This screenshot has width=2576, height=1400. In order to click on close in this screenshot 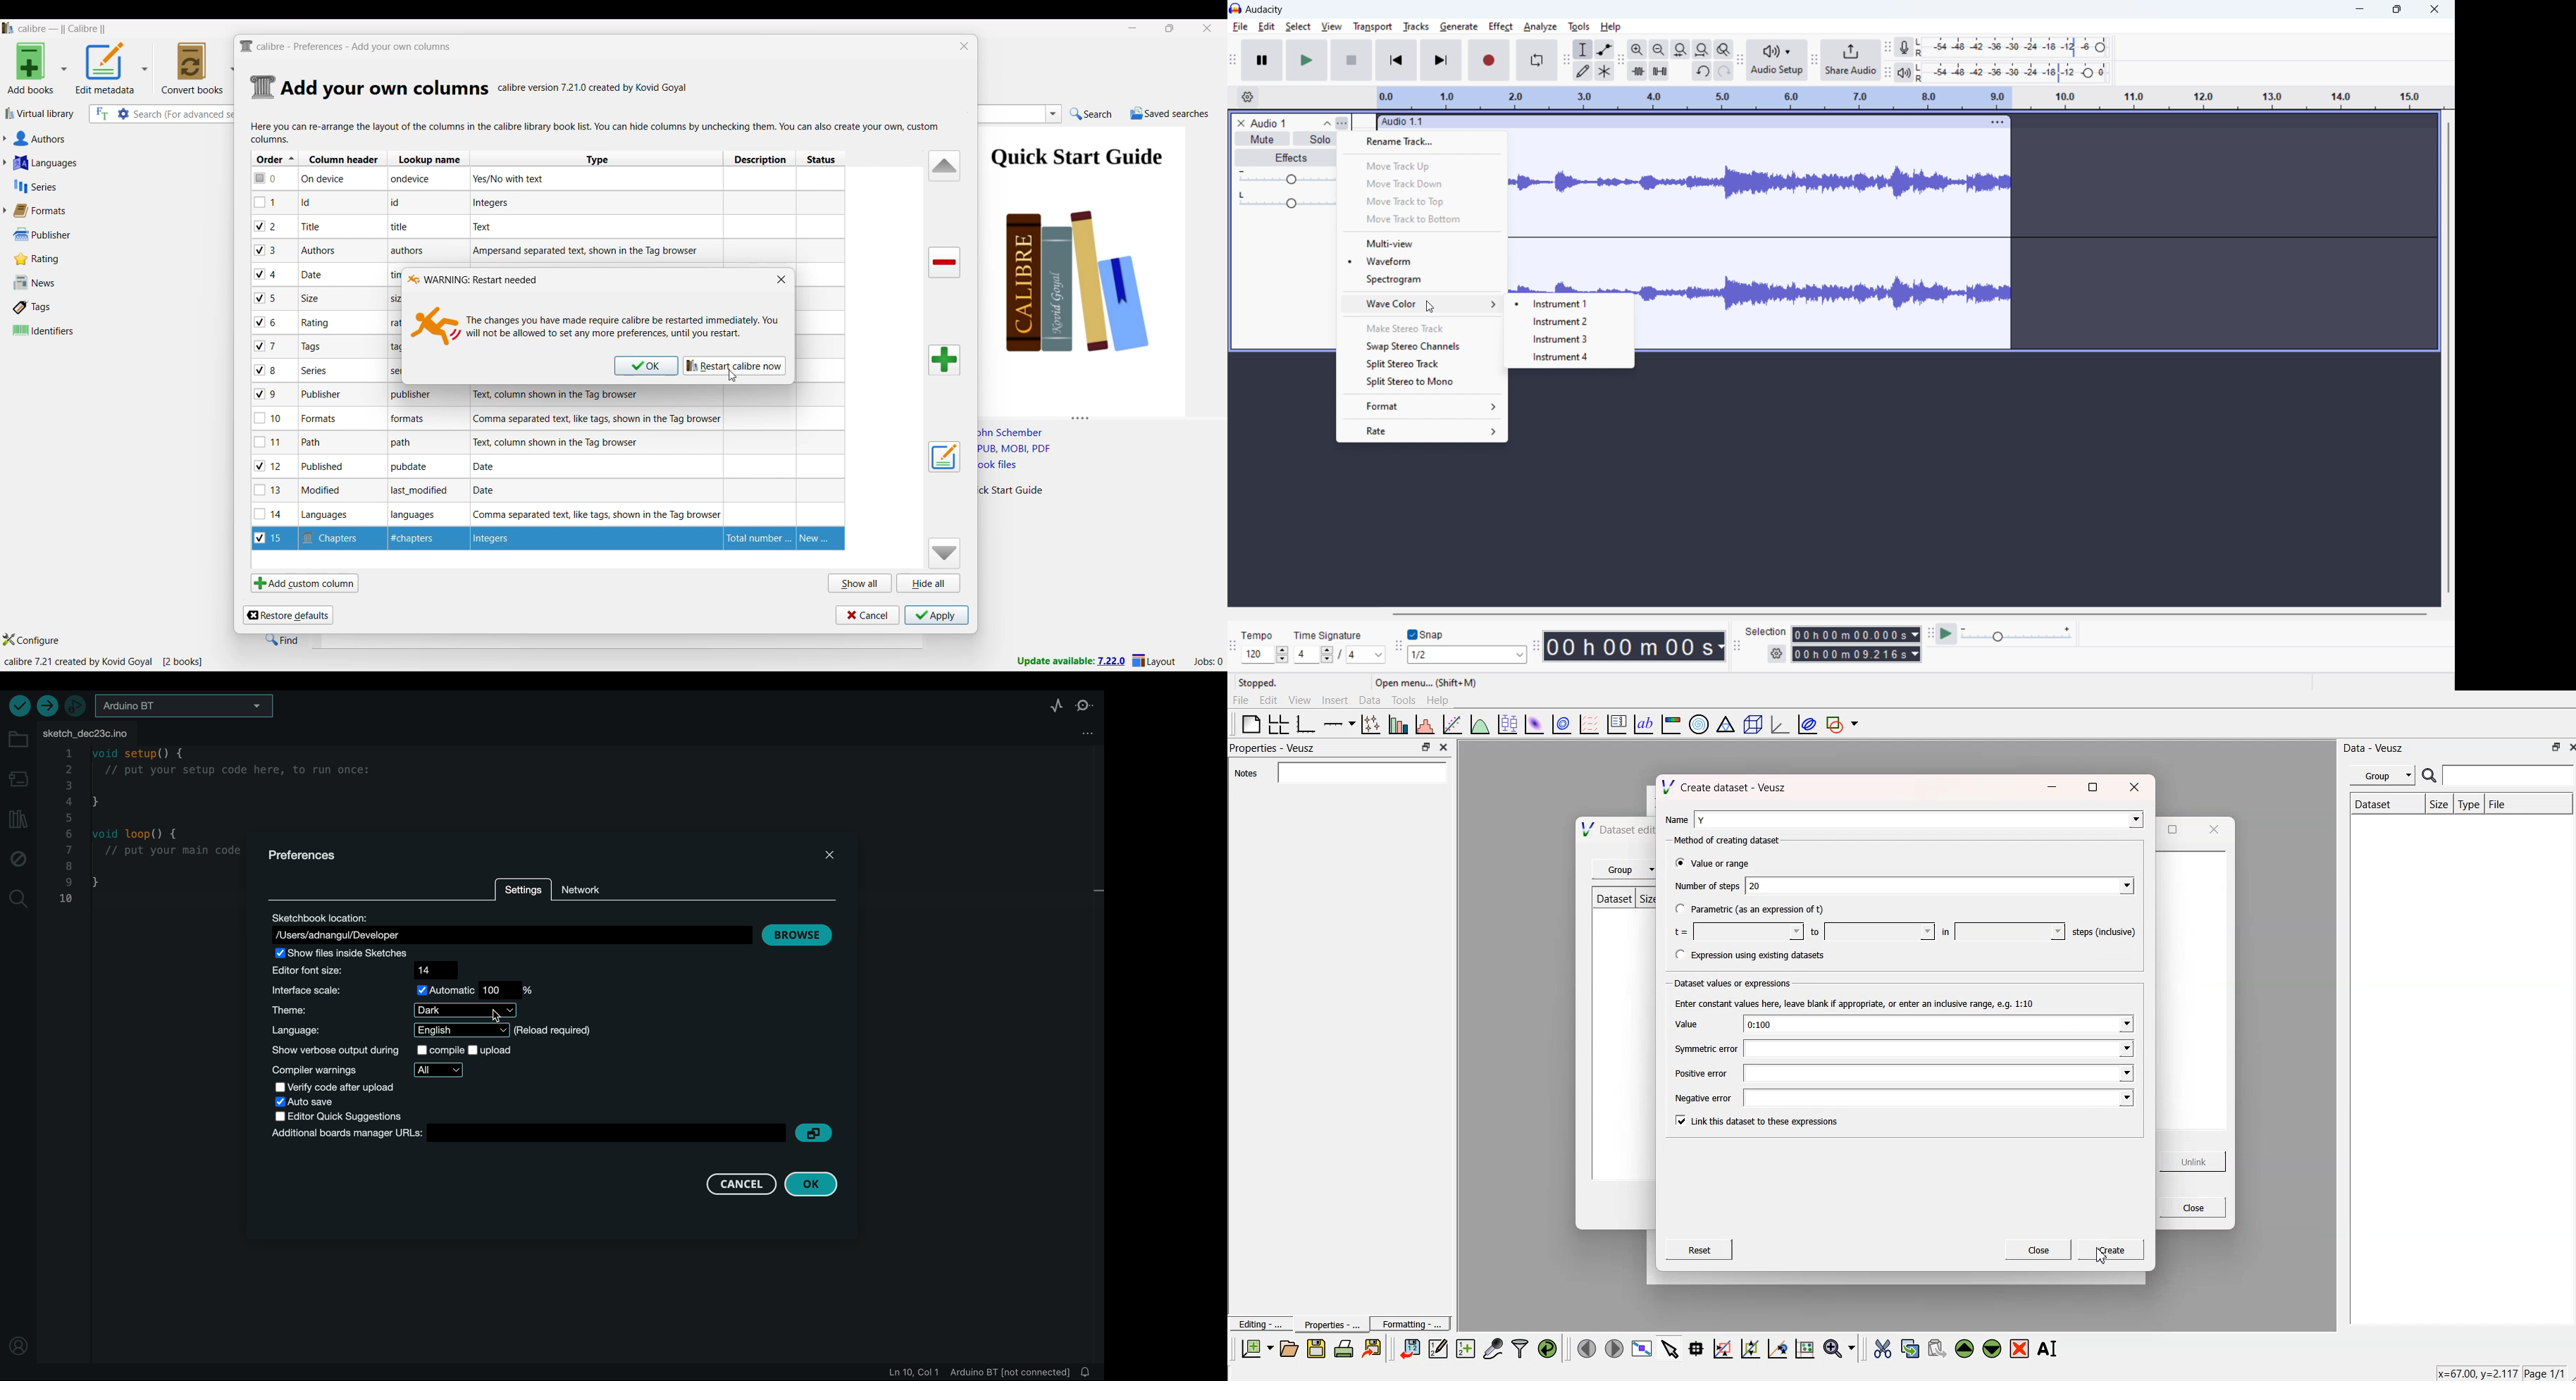, I will do `click(830, 855)`.